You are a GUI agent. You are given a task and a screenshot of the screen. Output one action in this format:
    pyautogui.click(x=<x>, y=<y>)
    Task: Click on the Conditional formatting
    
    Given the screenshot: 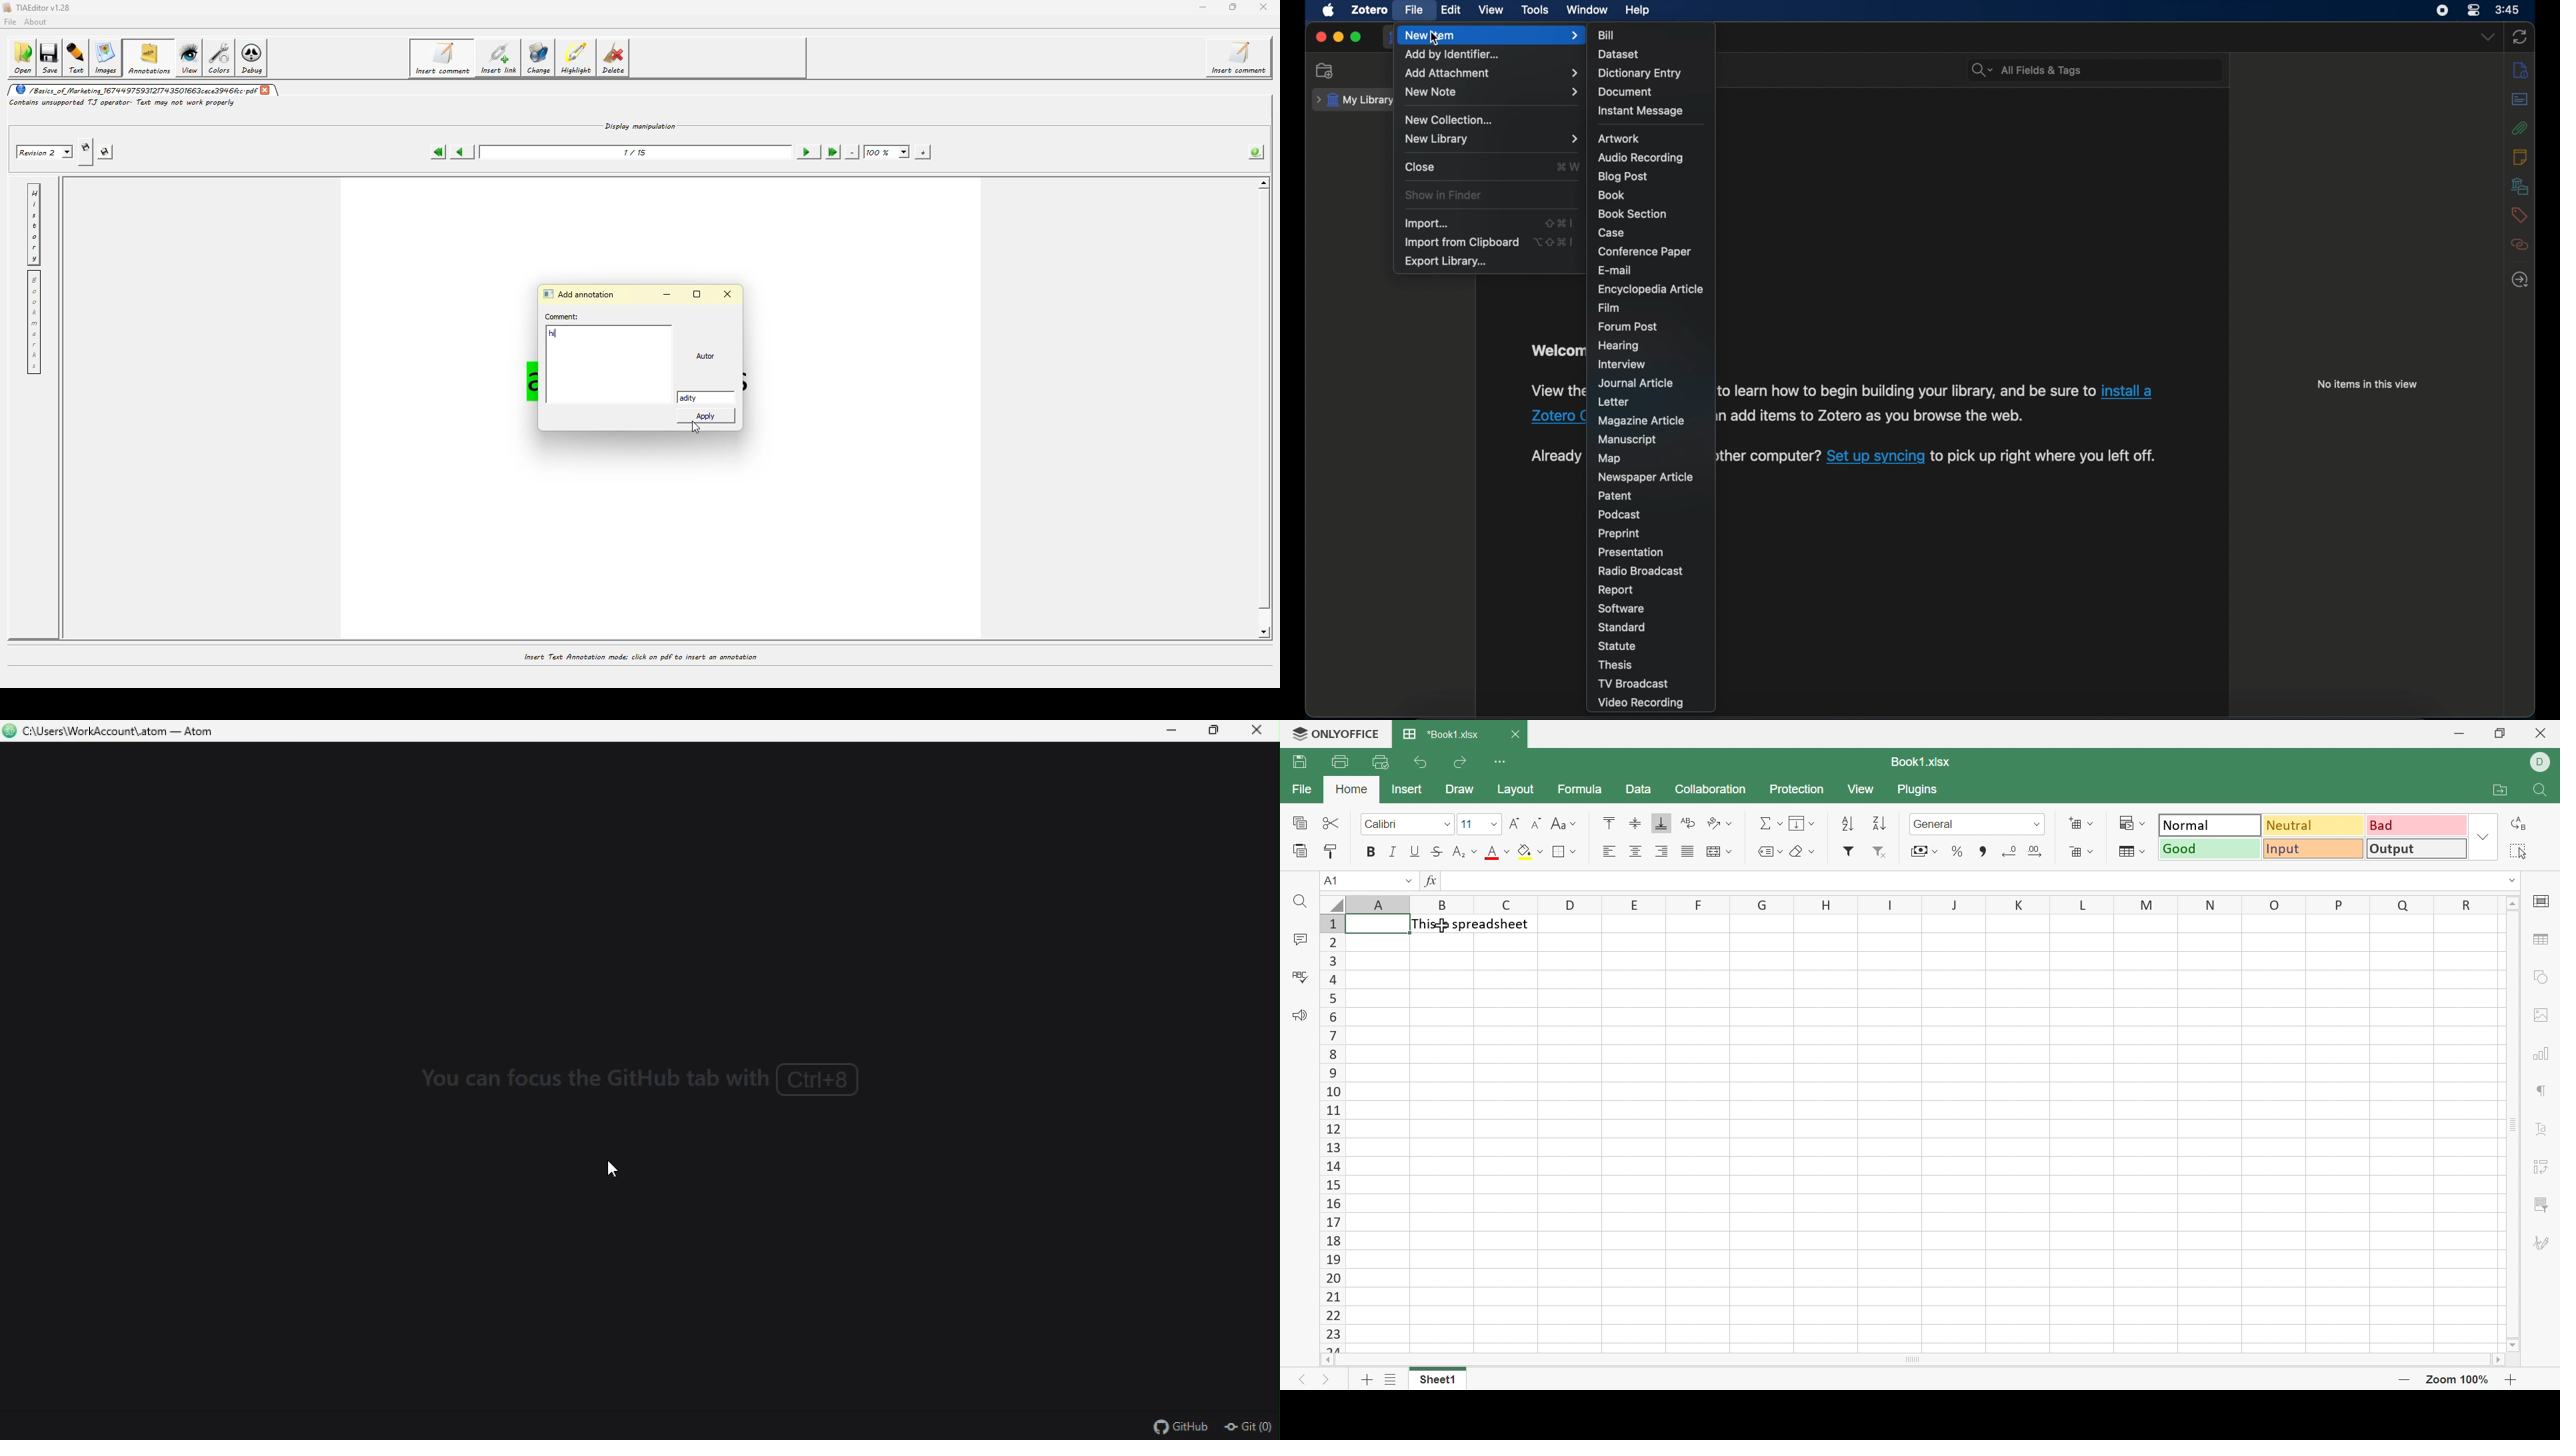 What is the action you would take?
    pyautogui.click(x=2124, y=820)
    